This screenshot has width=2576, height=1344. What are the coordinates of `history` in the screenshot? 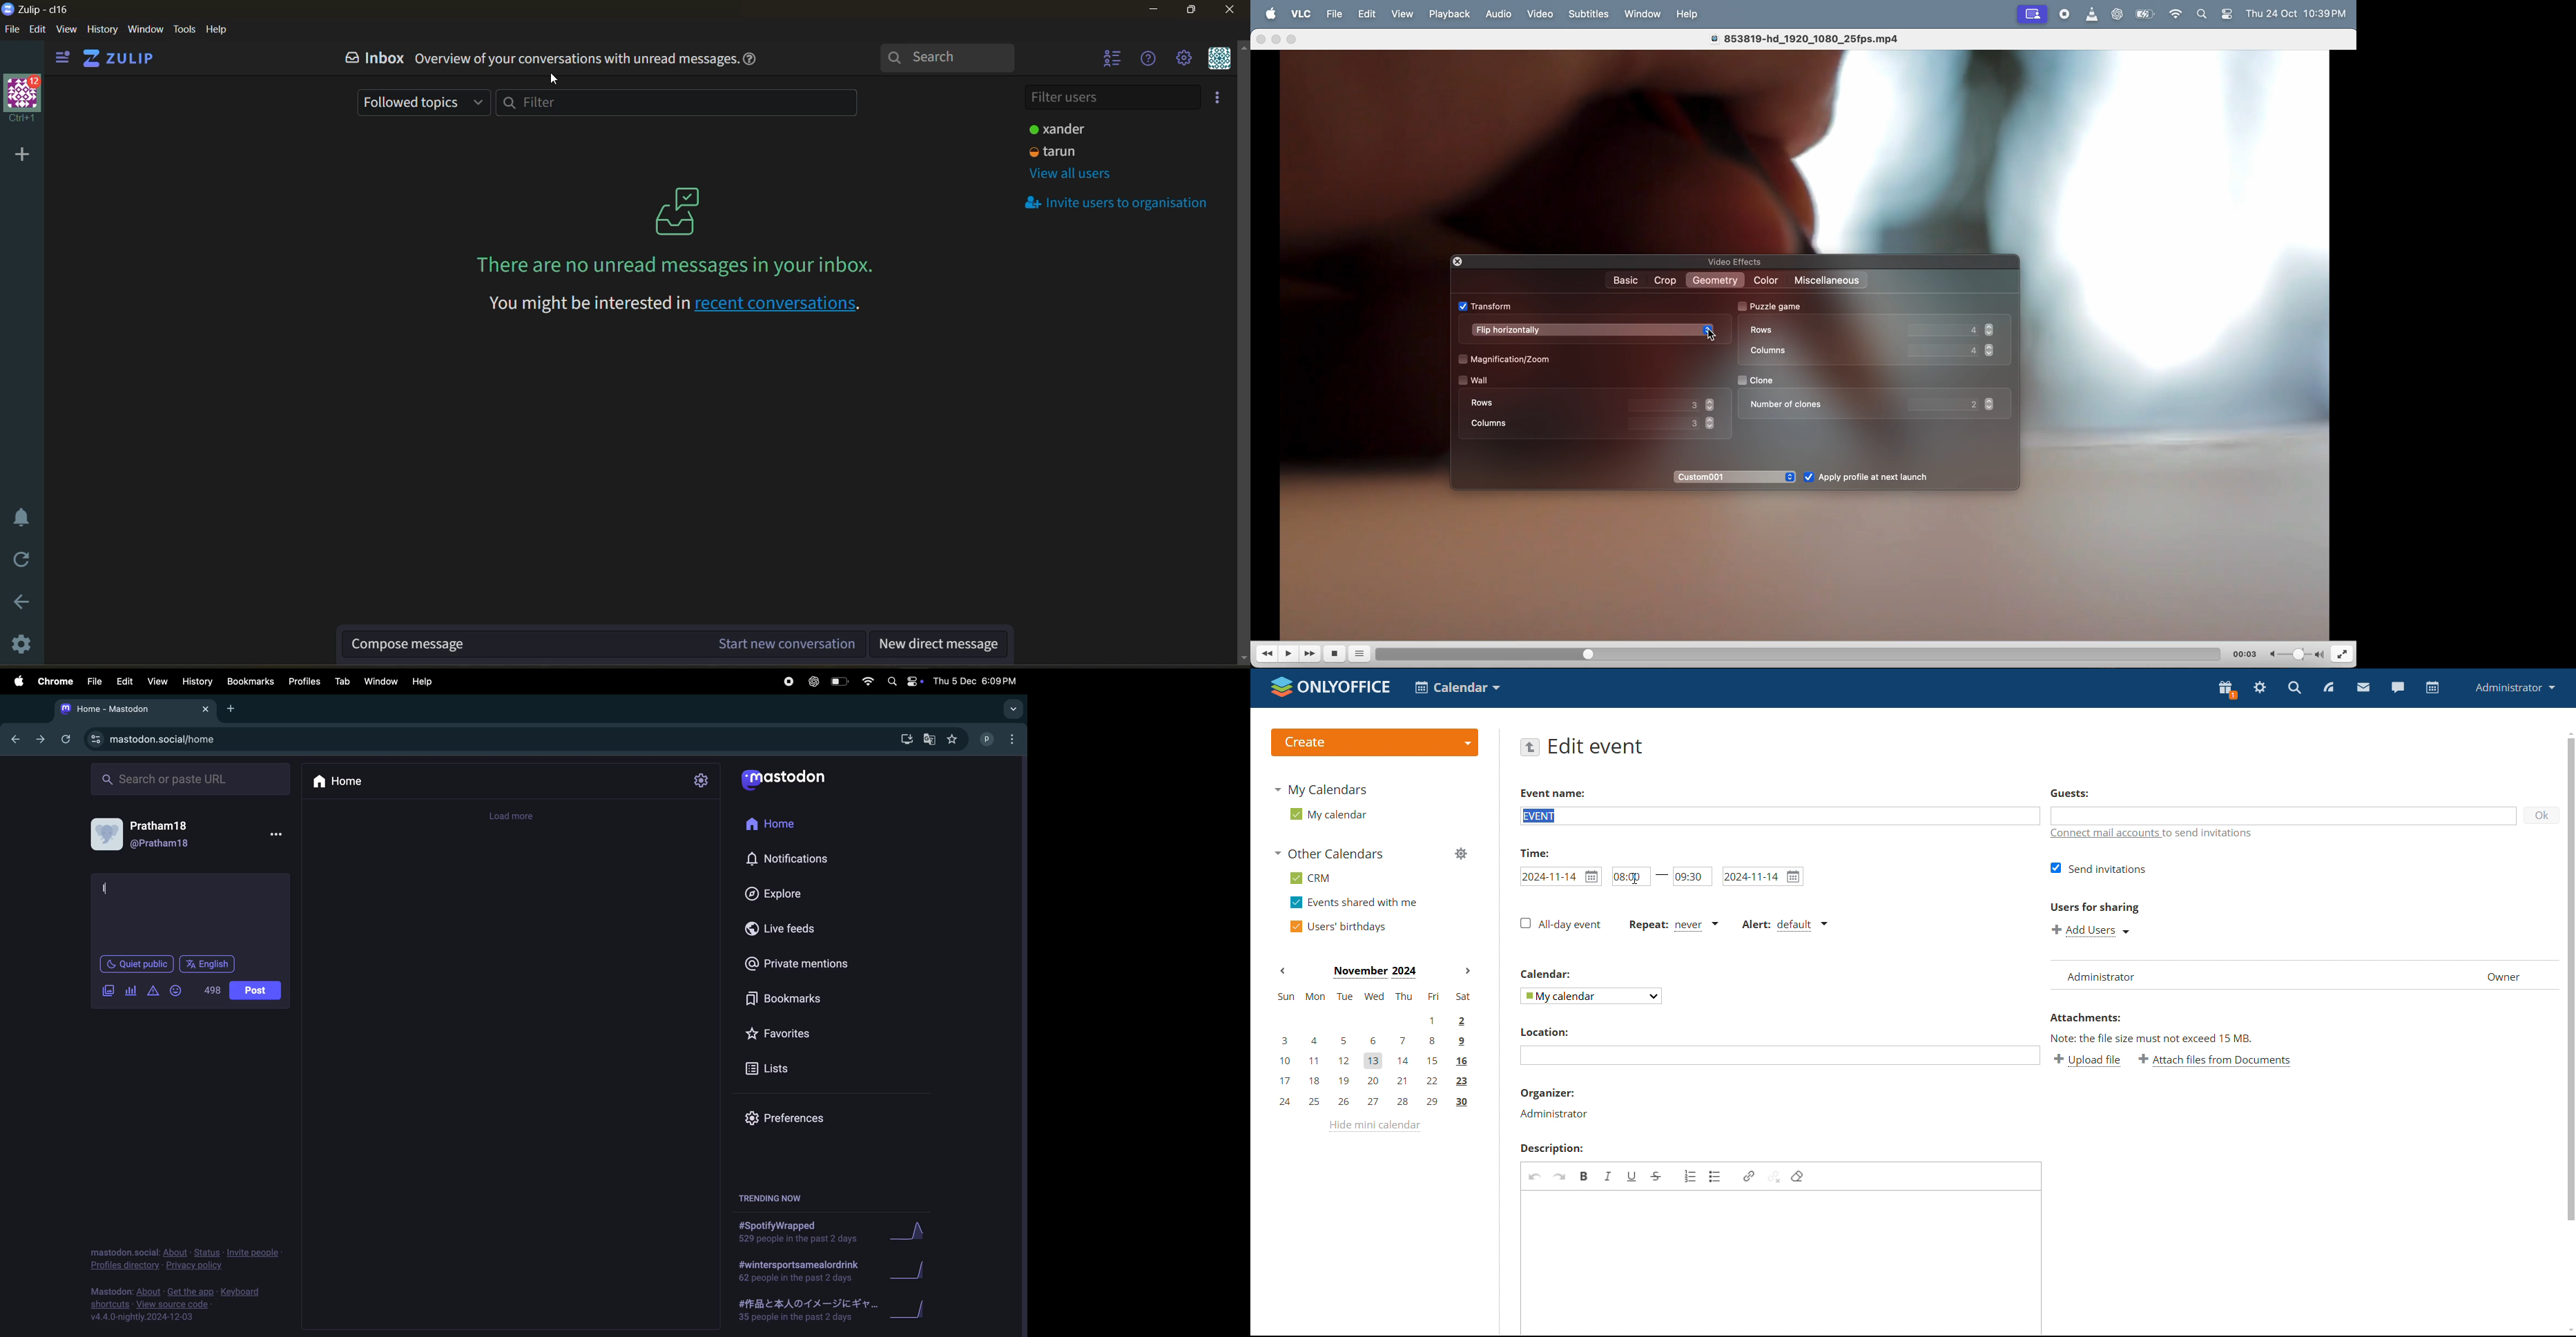 It's located at (102, 30).